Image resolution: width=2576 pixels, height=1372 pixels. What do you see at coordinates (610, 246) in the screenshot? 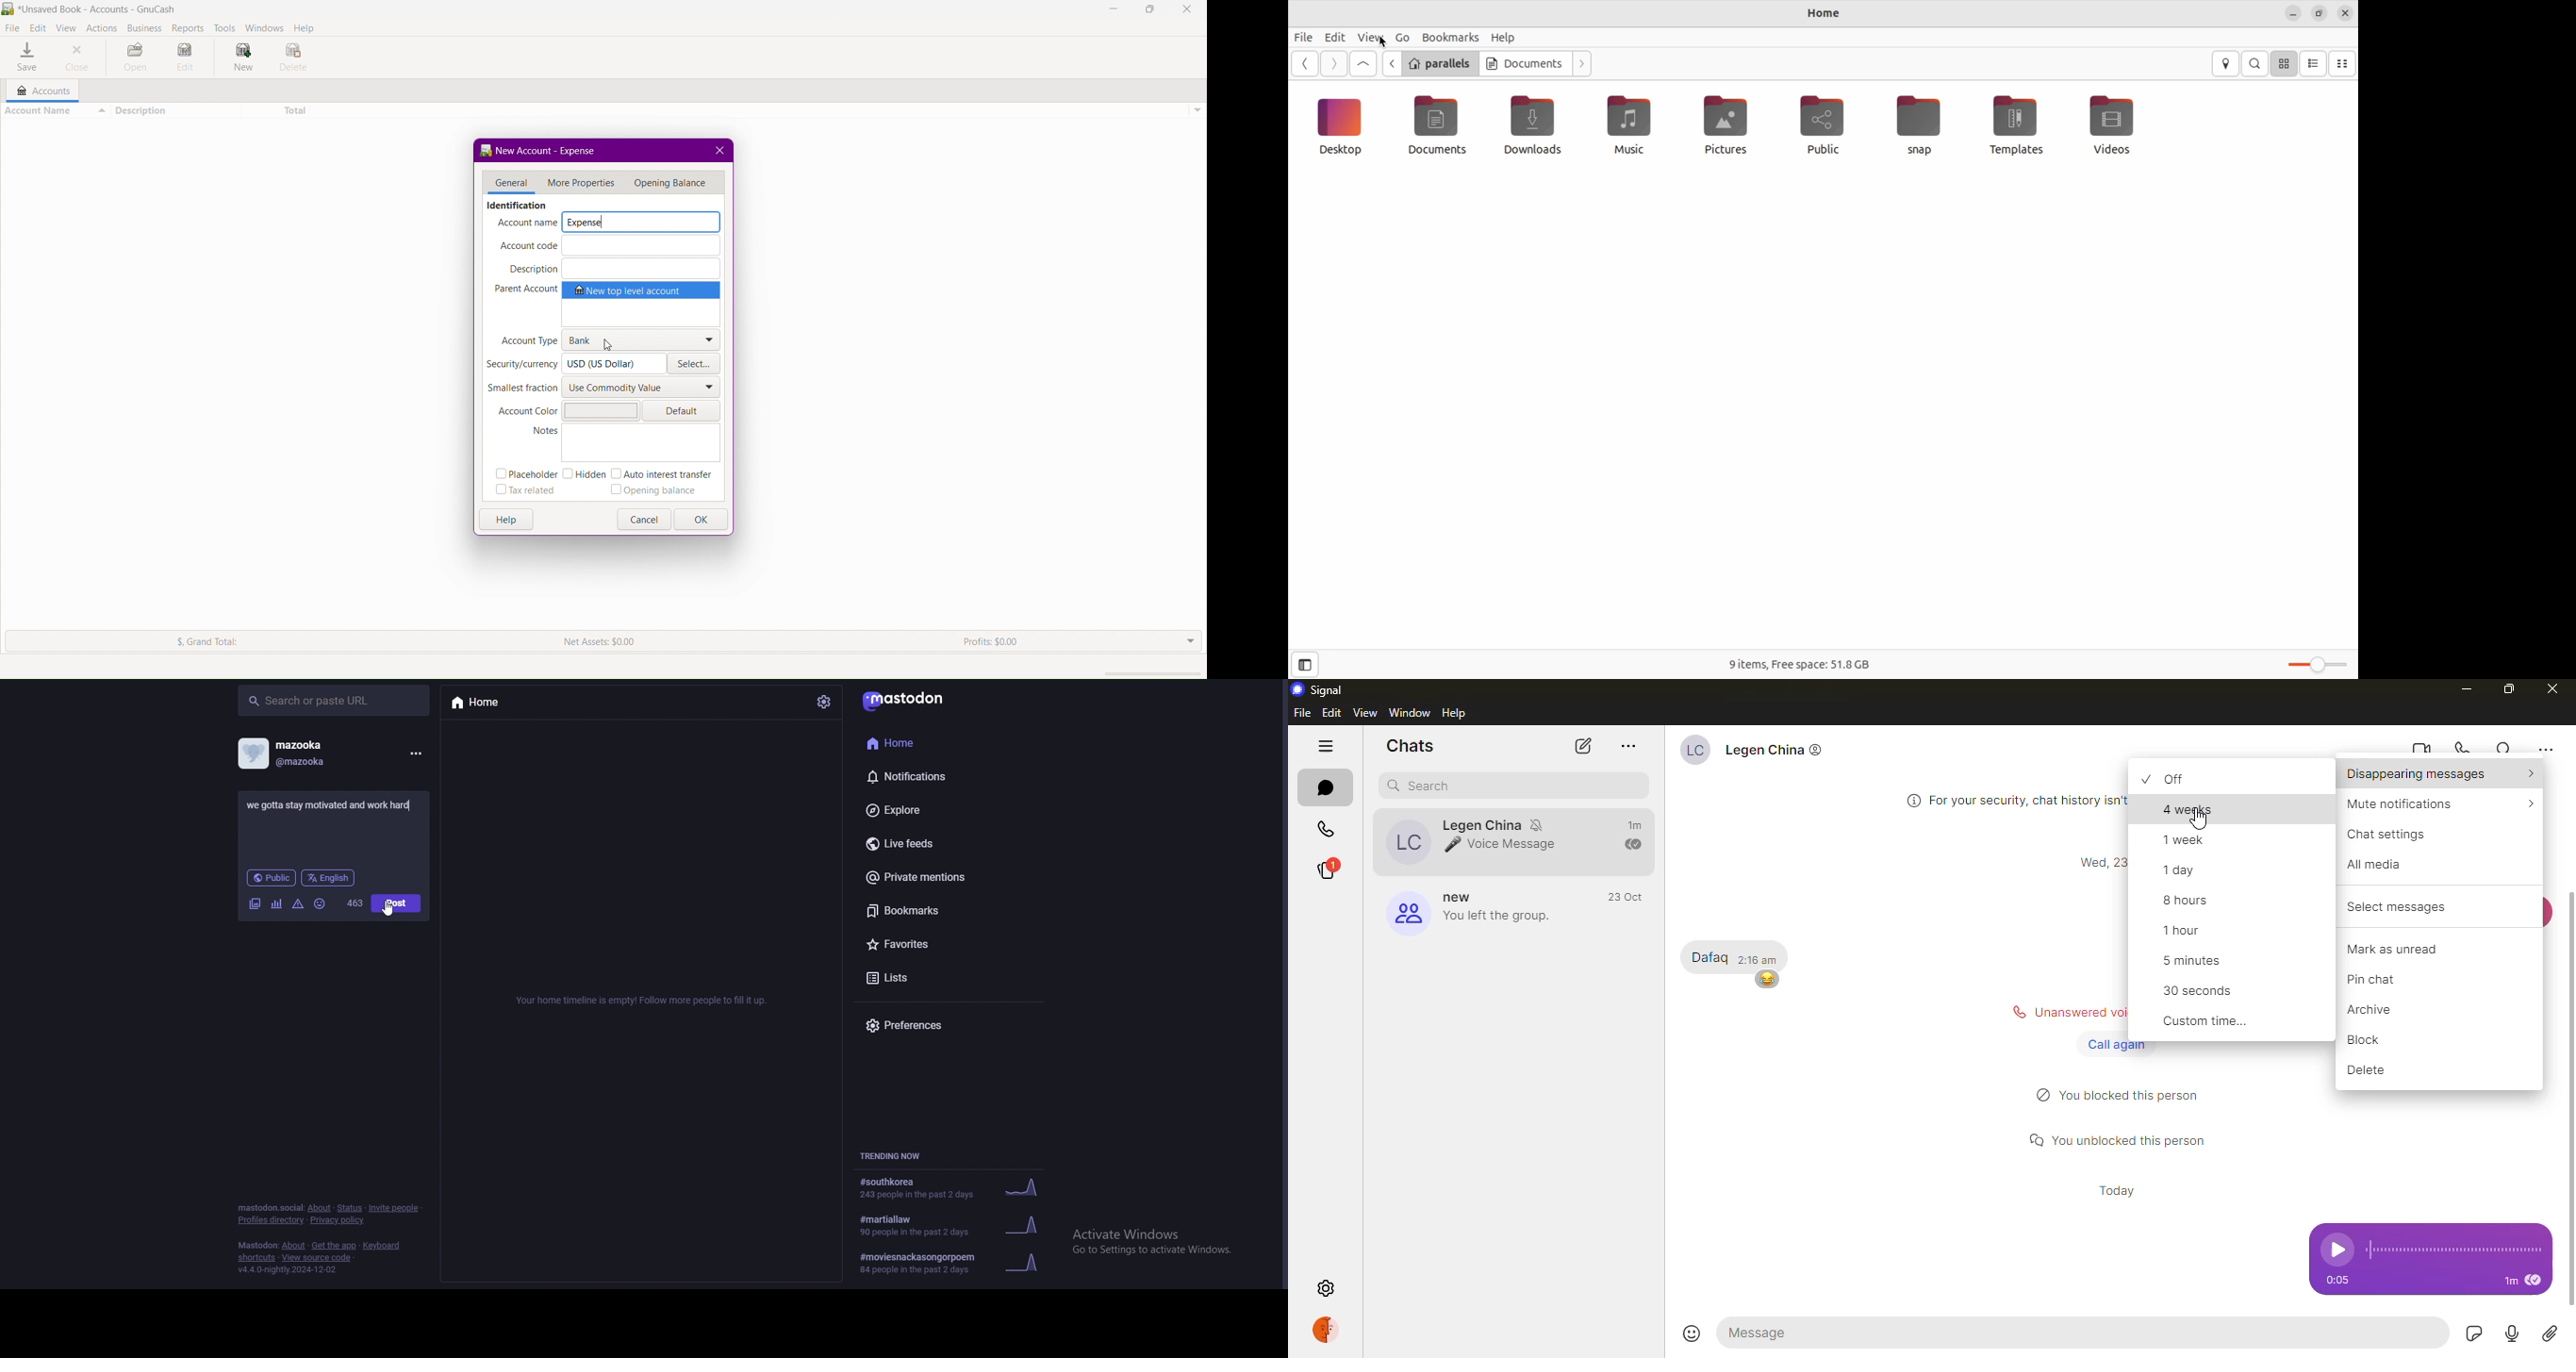
I see `Account Code` at bounding box center [610, 246].